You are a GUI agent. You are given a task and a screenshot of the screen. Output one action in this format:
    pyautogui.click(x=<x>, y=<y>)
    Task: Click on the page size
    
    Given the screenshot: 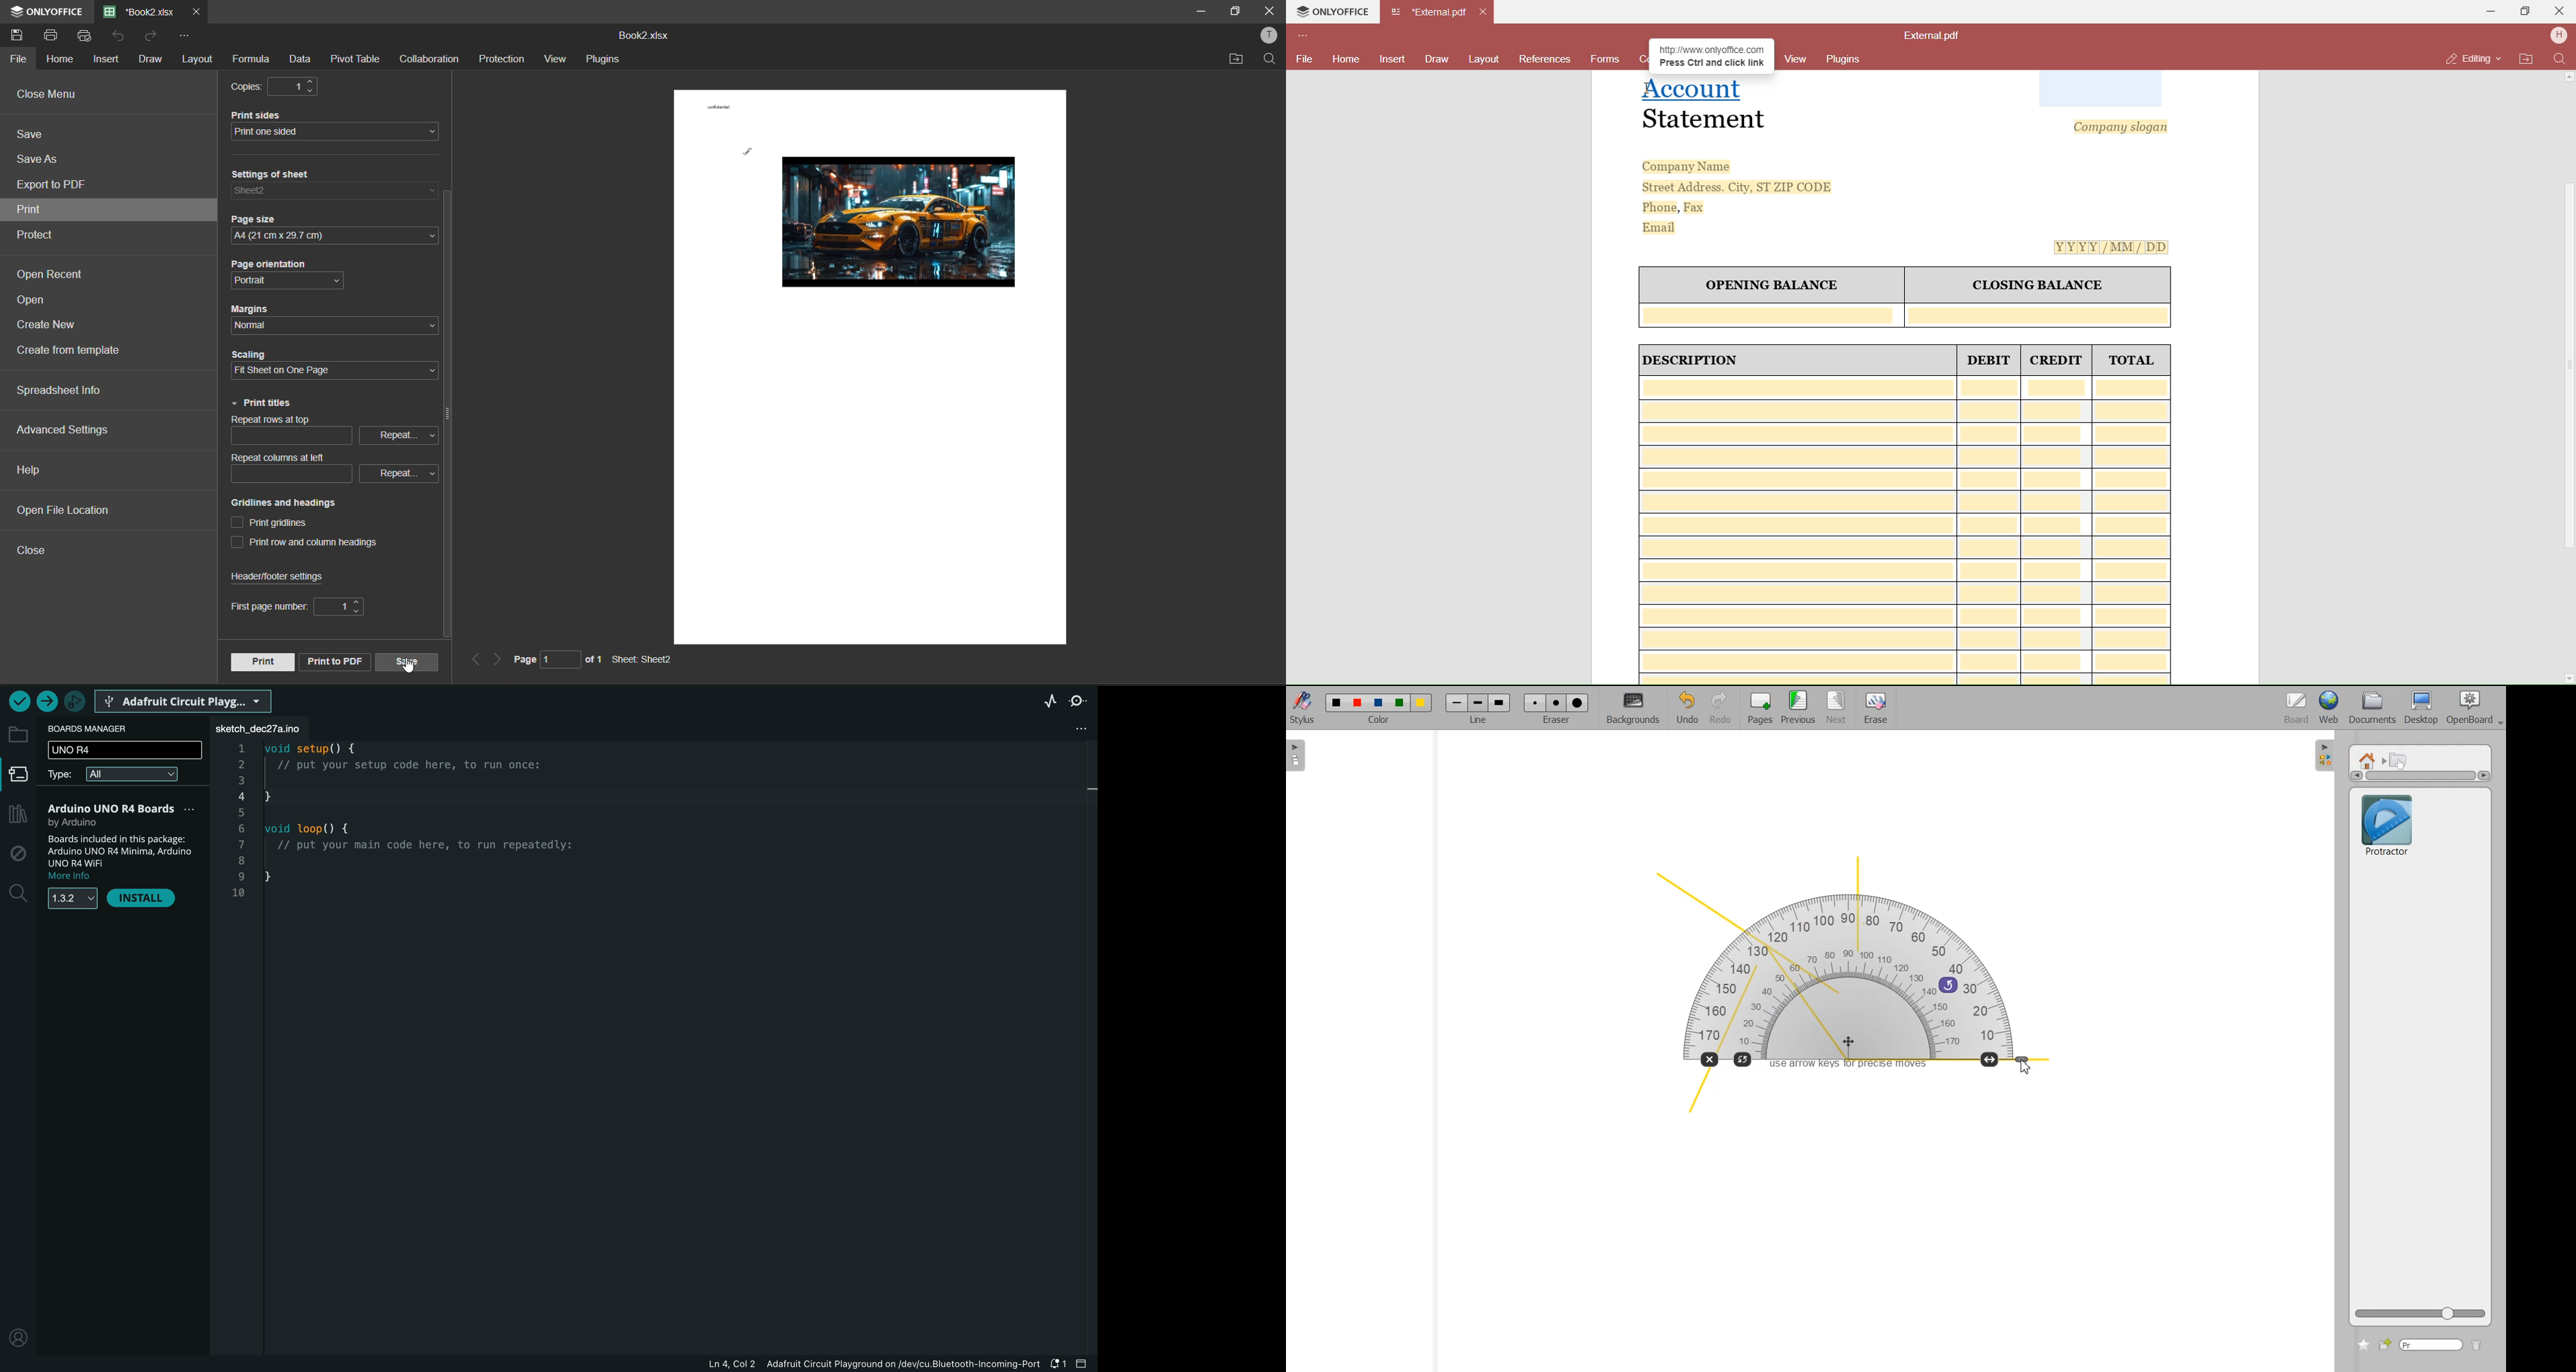 What is the action you would take?
    pyautogui.click(x=334, y=226)
    